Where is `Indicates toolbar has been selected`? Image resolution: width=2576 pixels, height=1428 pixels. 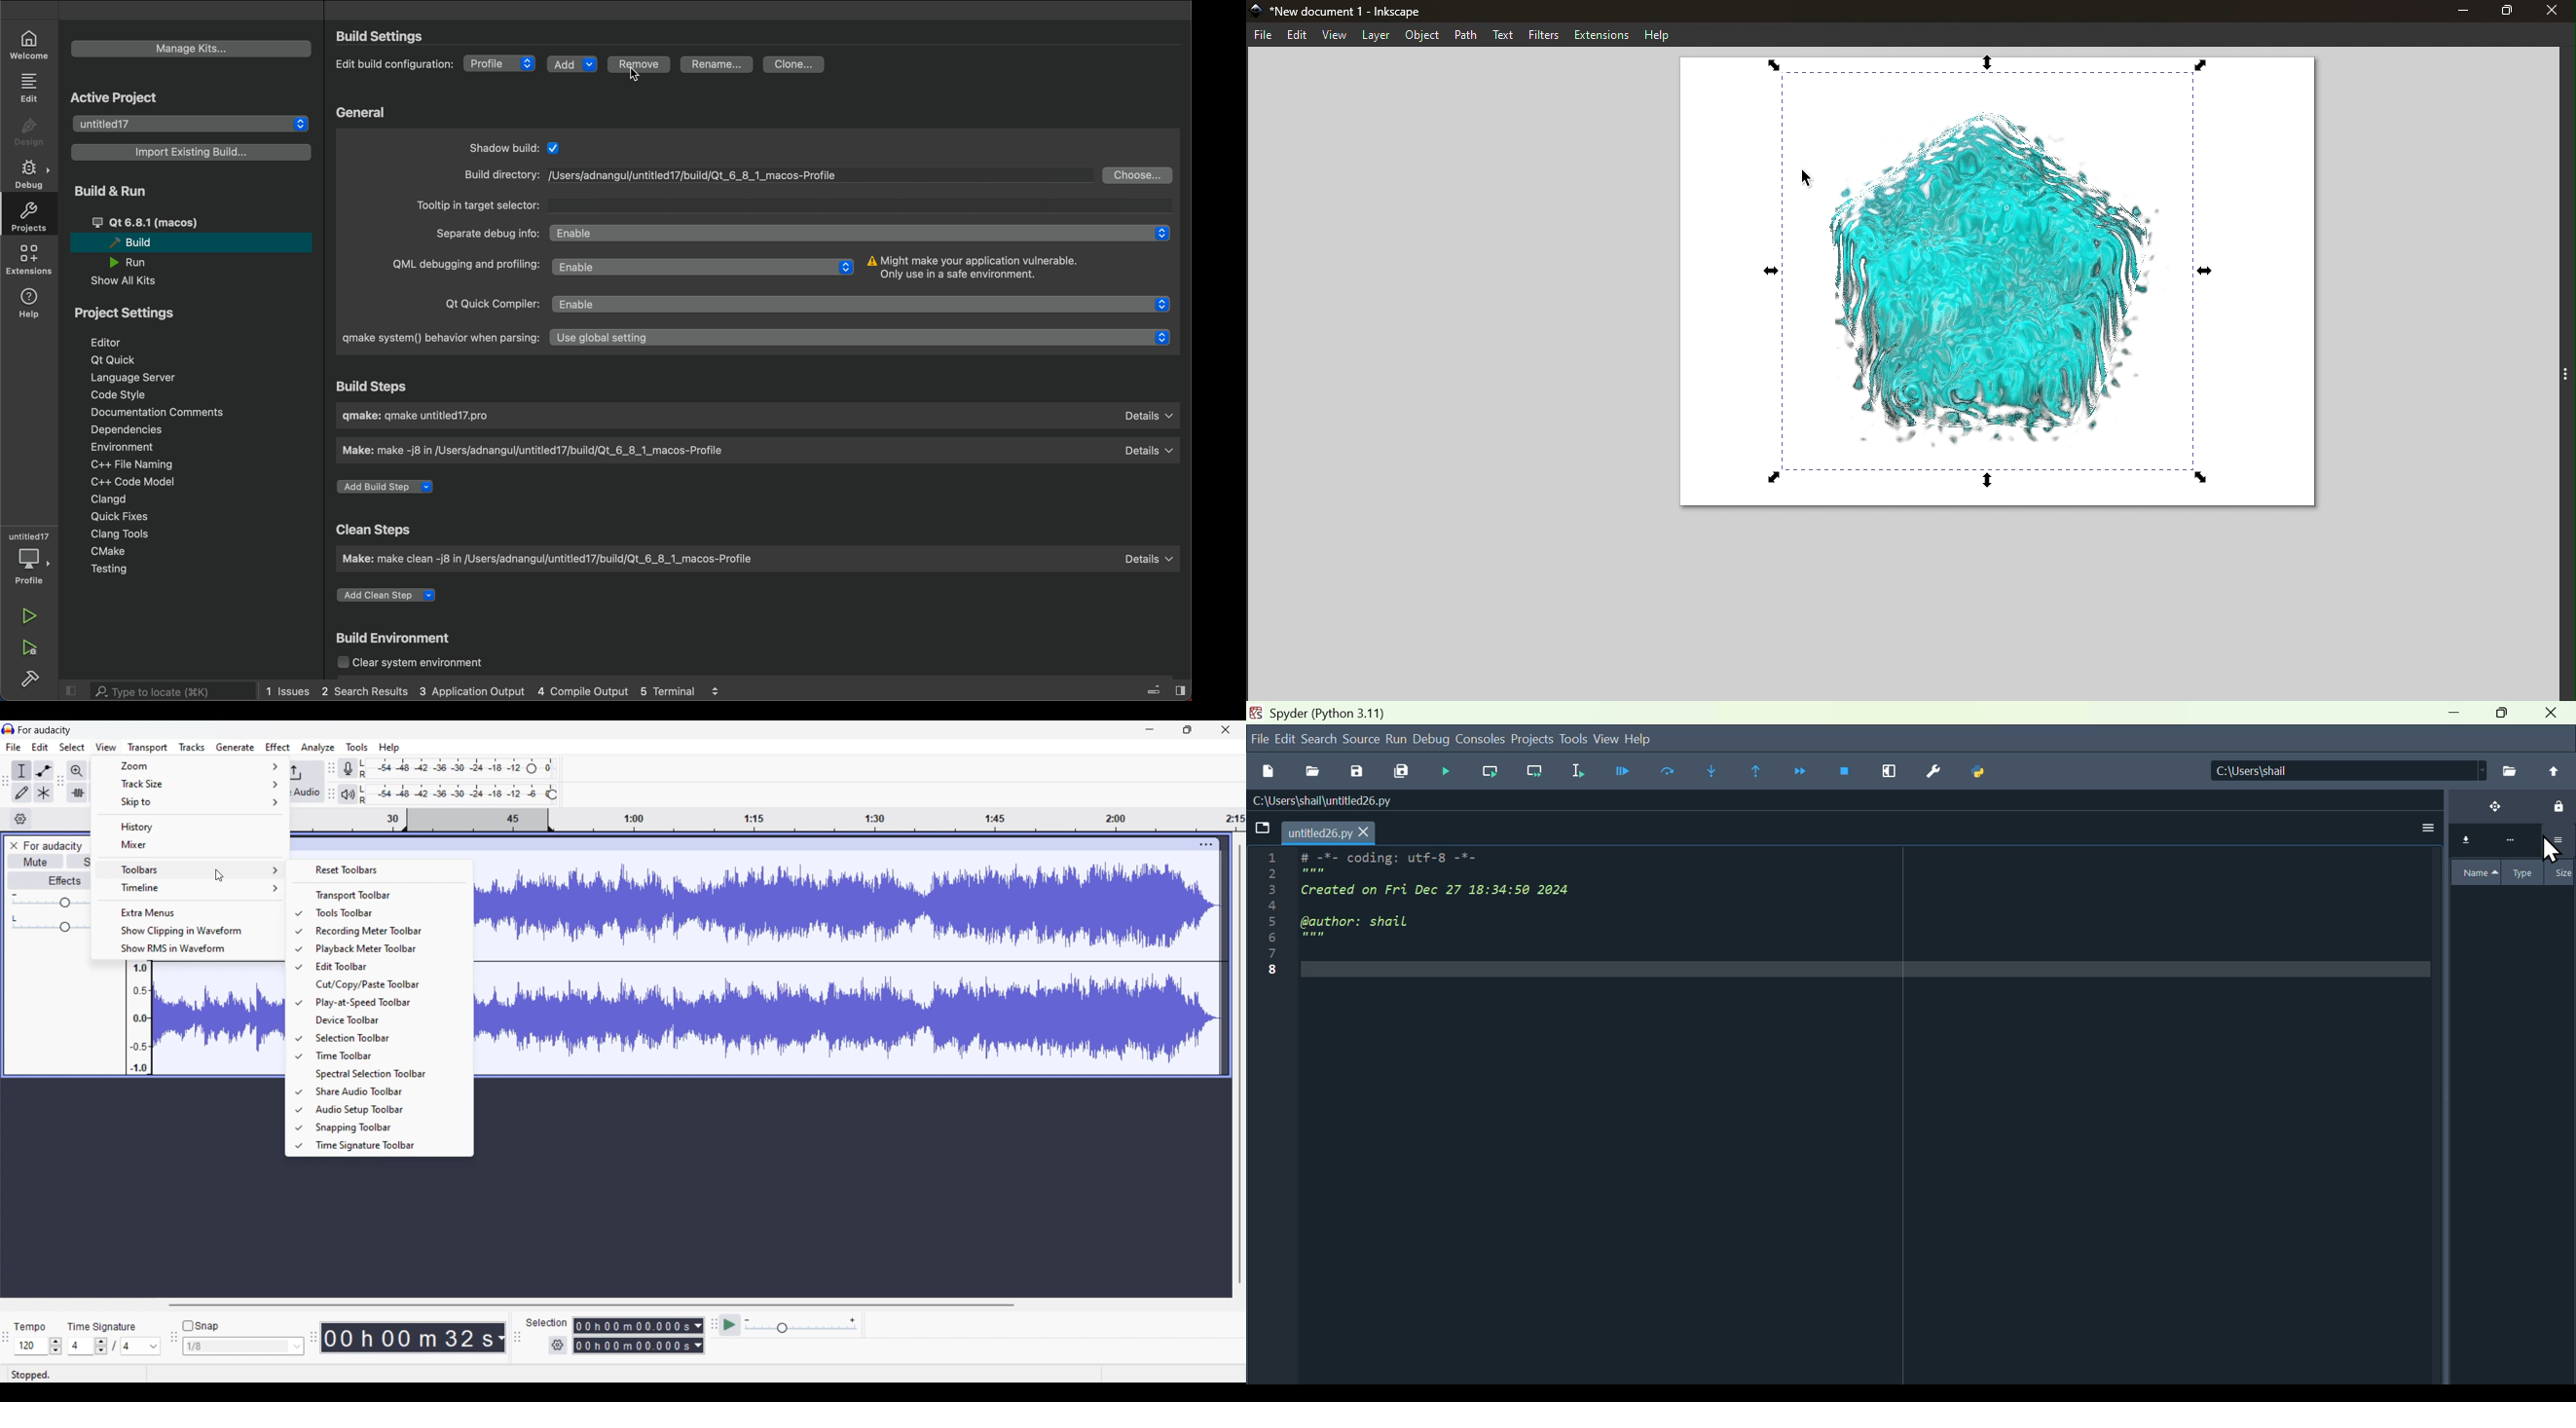 Indicates toolbar has been selected is located at coordinates (298, 1029).